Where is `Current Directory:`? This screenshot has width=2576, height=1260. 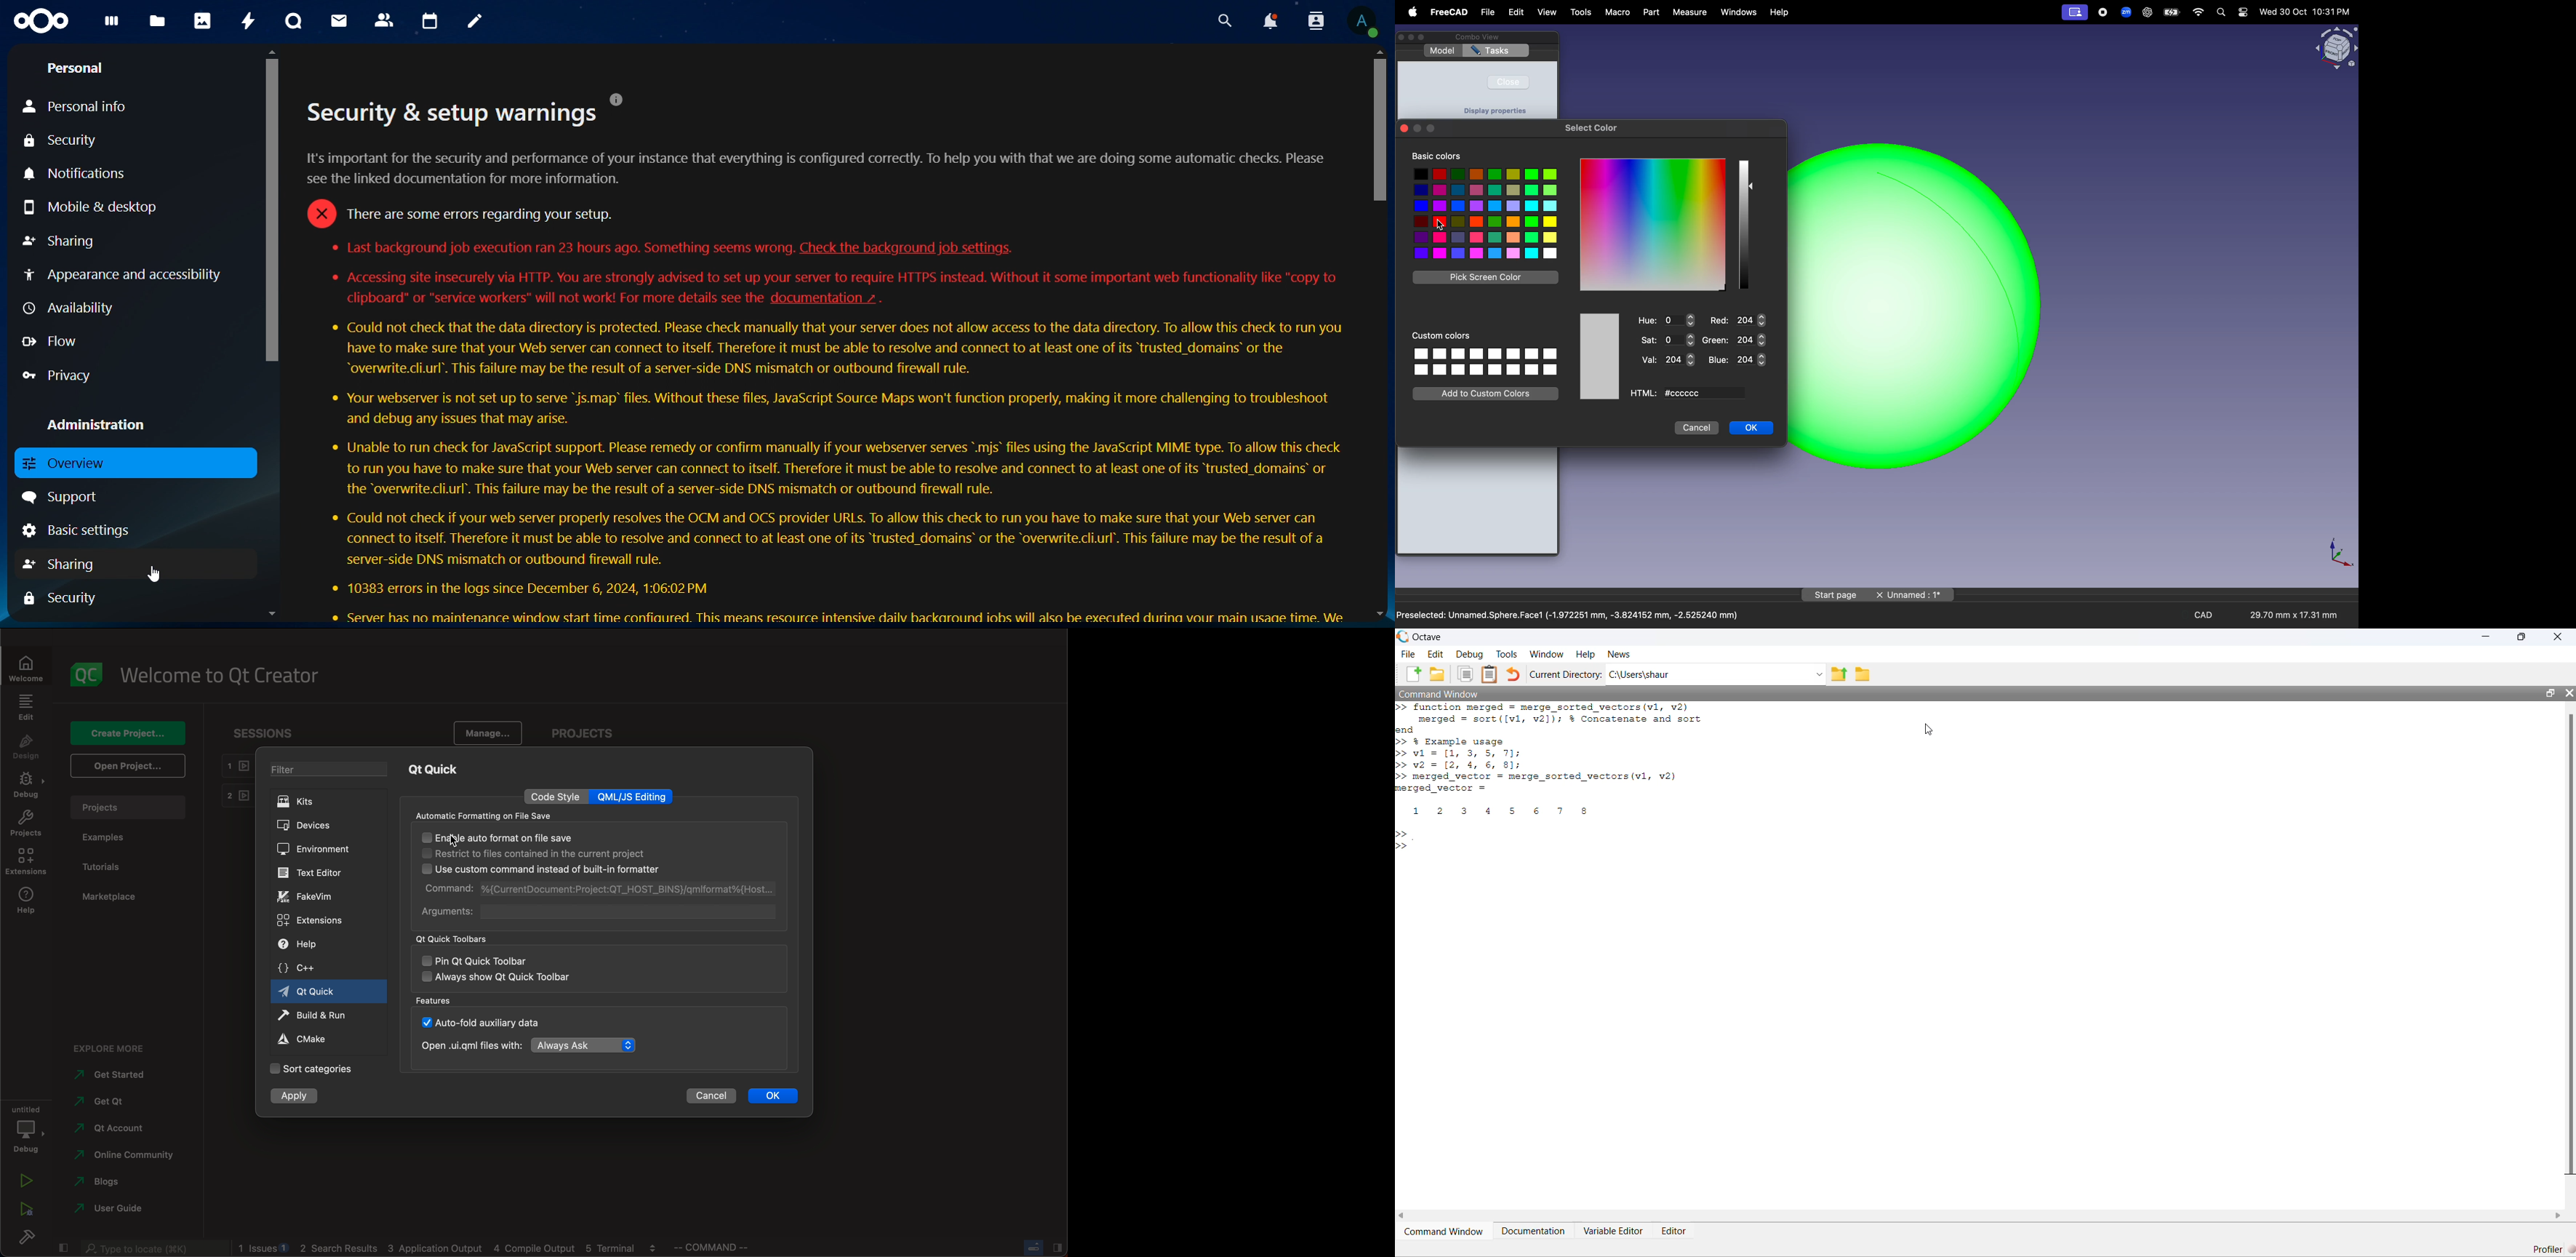 Current Directory: is located at coordinates (1566, 675).